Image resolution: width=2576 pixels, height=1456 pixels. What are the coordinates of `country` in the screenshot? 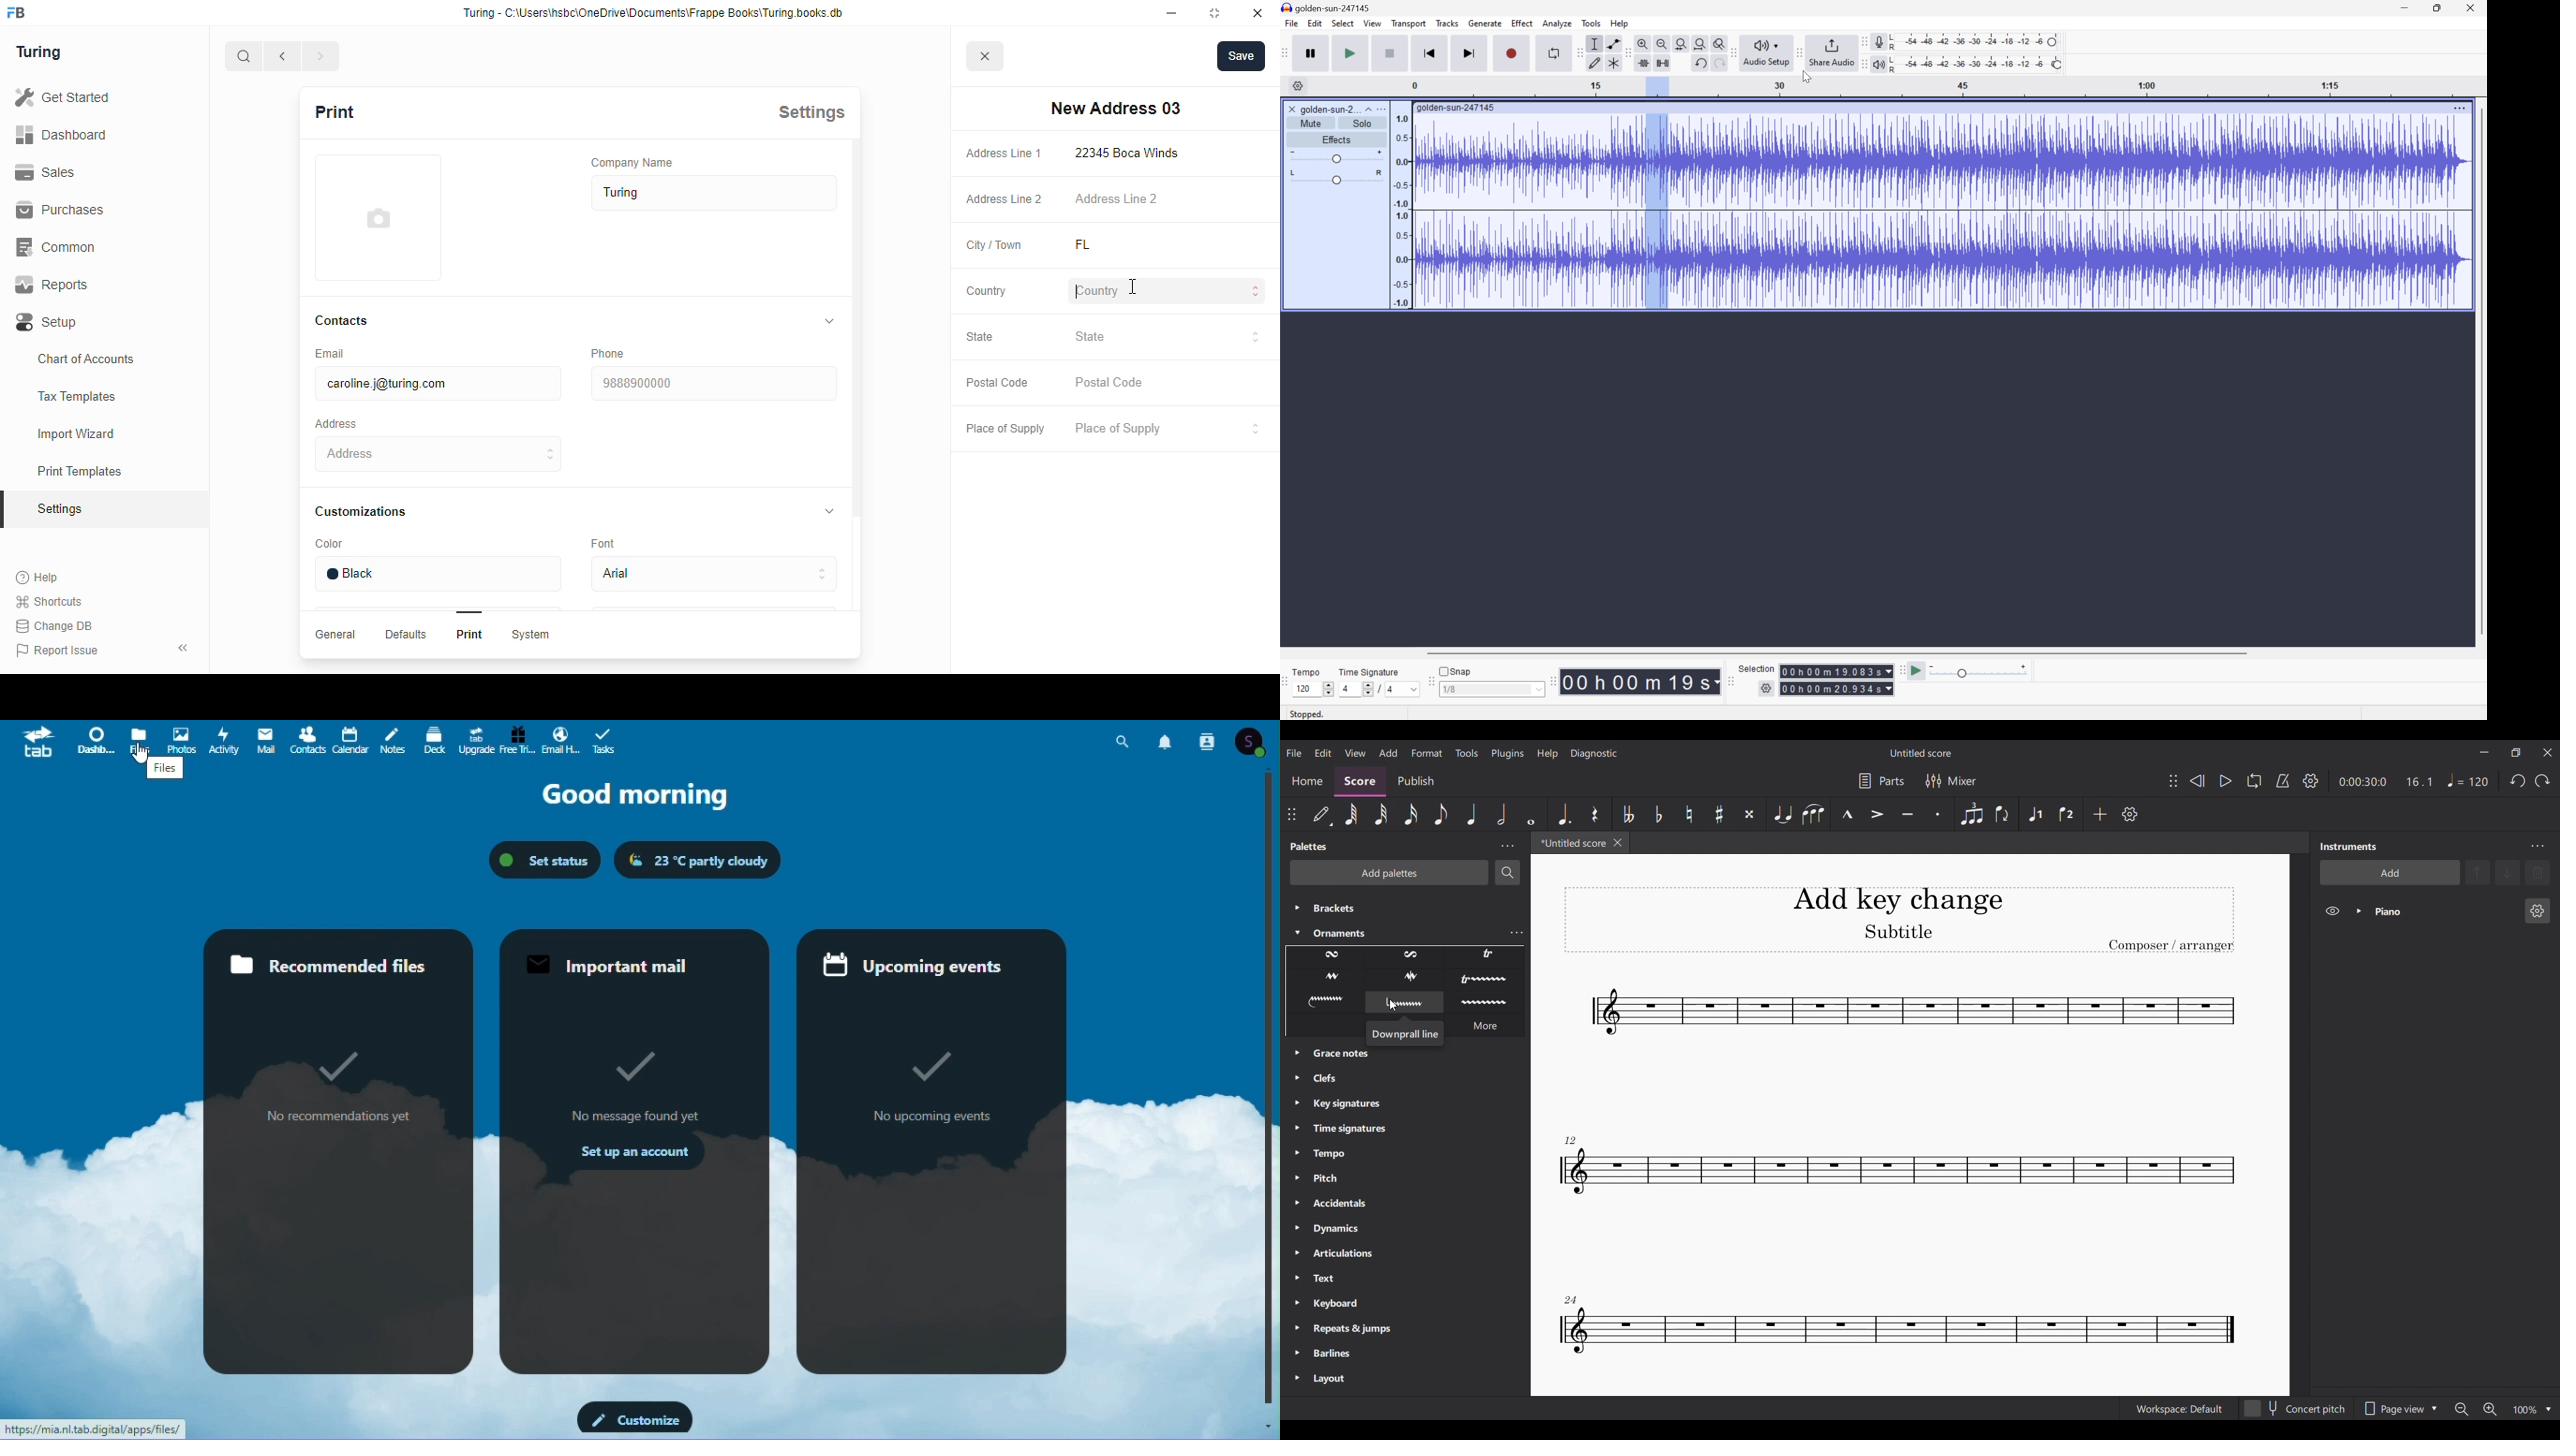 It's located at (987, 291).